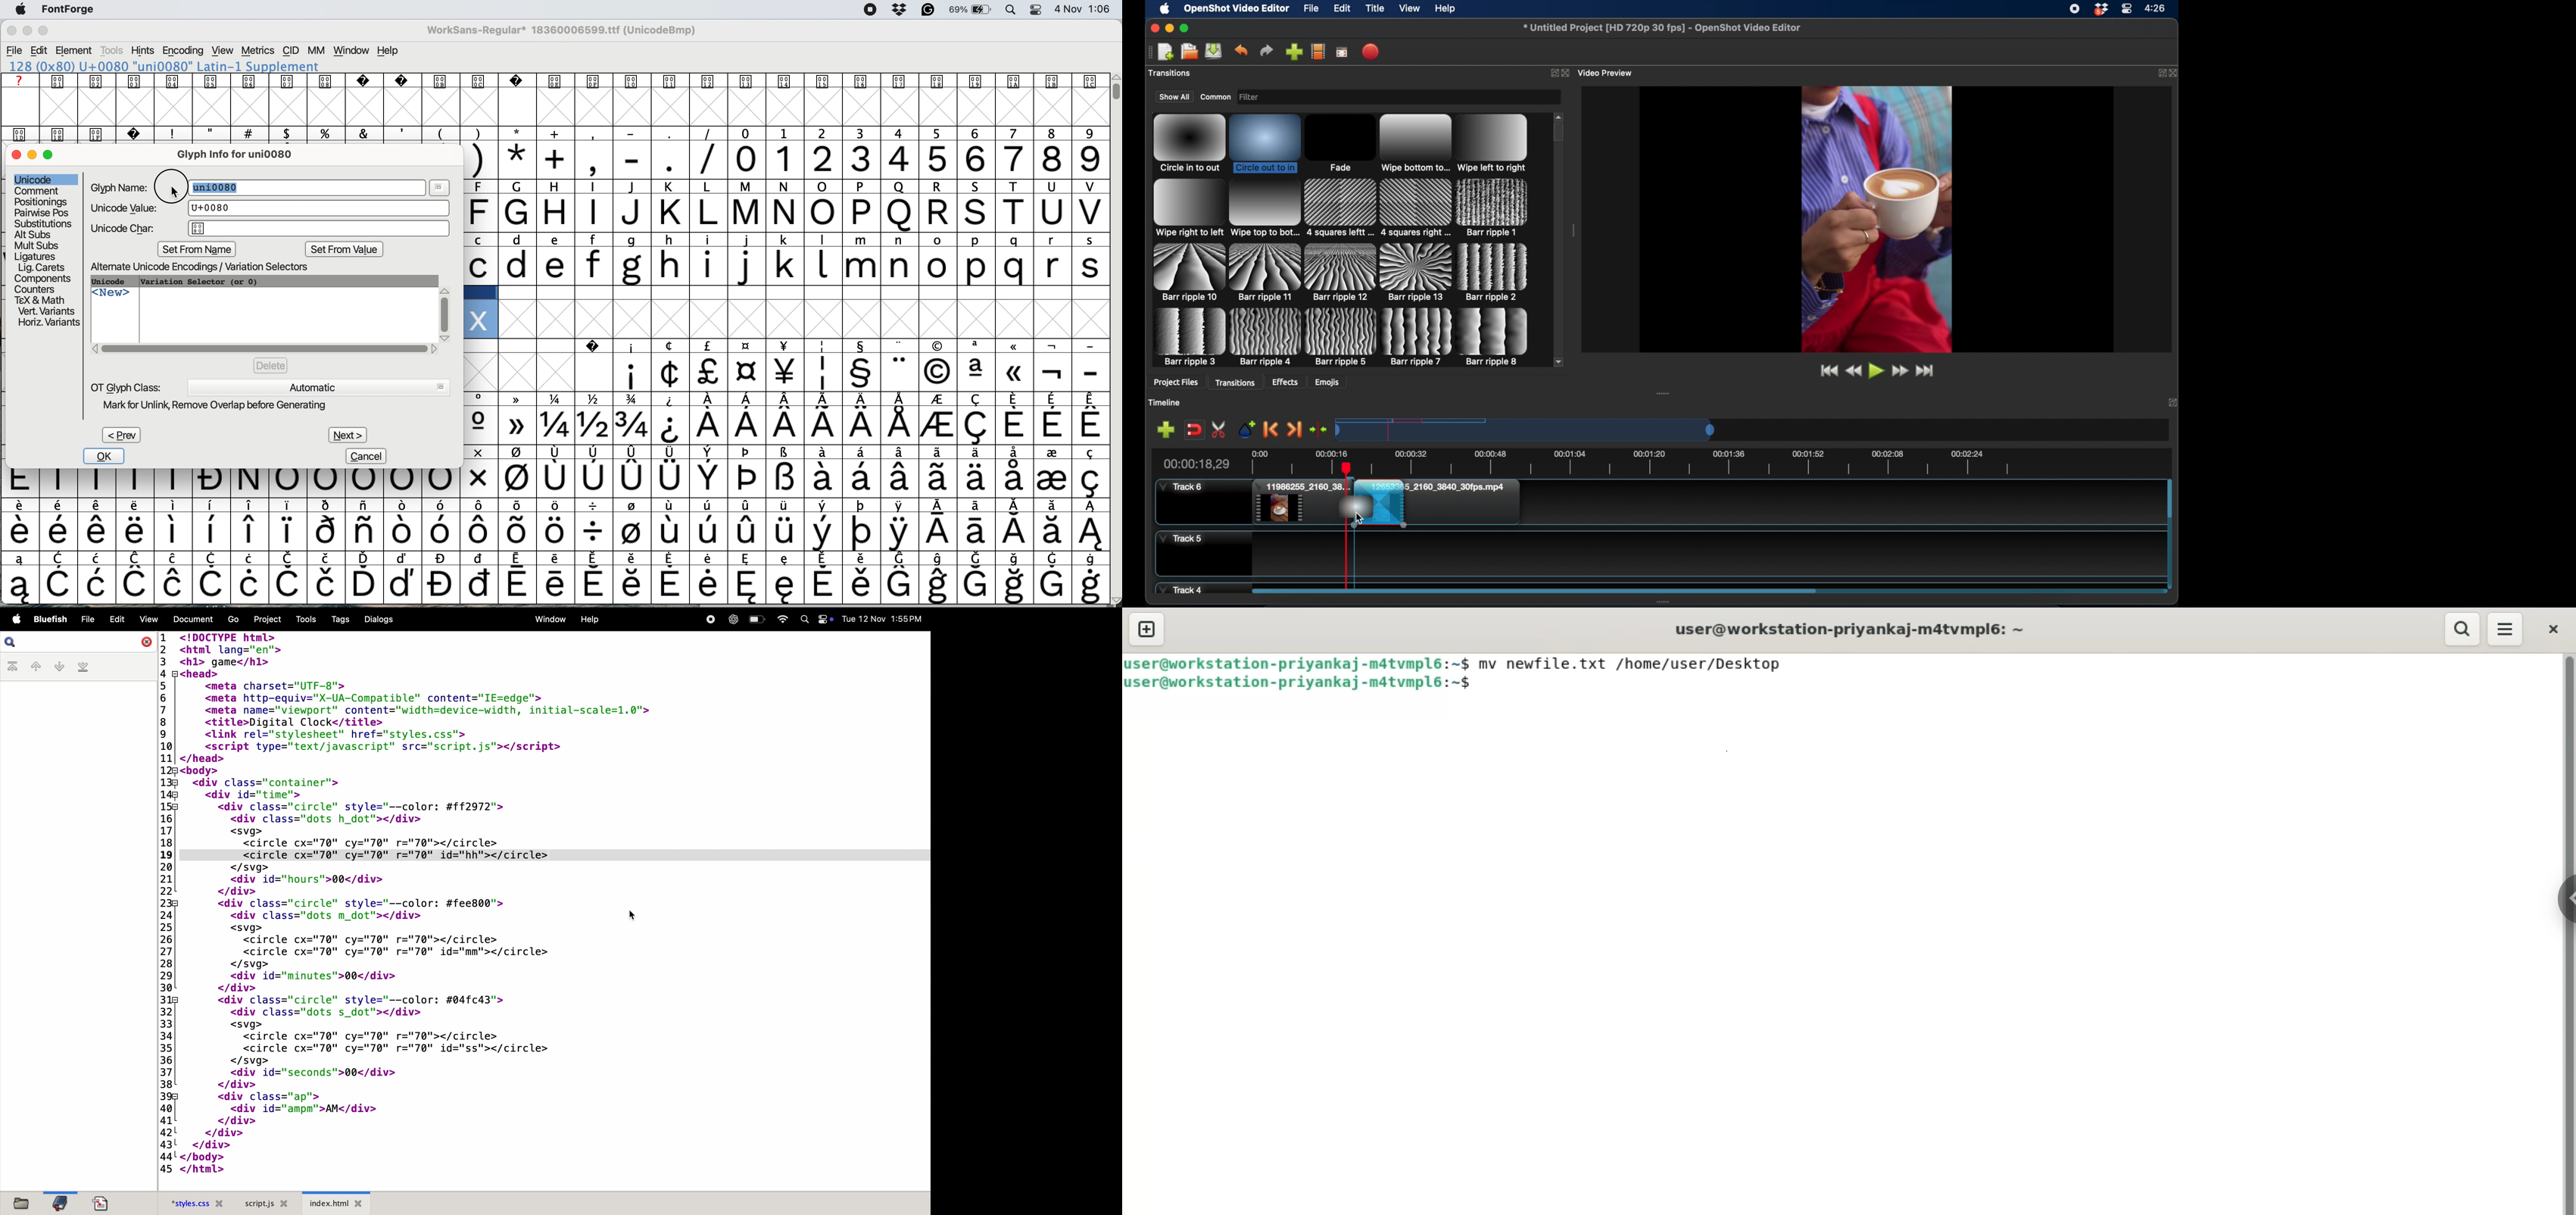  Describe the element at coordinates (164, 66) in the screenshot. I see `120 (0x78) U+0078 "x" LATIN SMALL LETTER X` at that location.